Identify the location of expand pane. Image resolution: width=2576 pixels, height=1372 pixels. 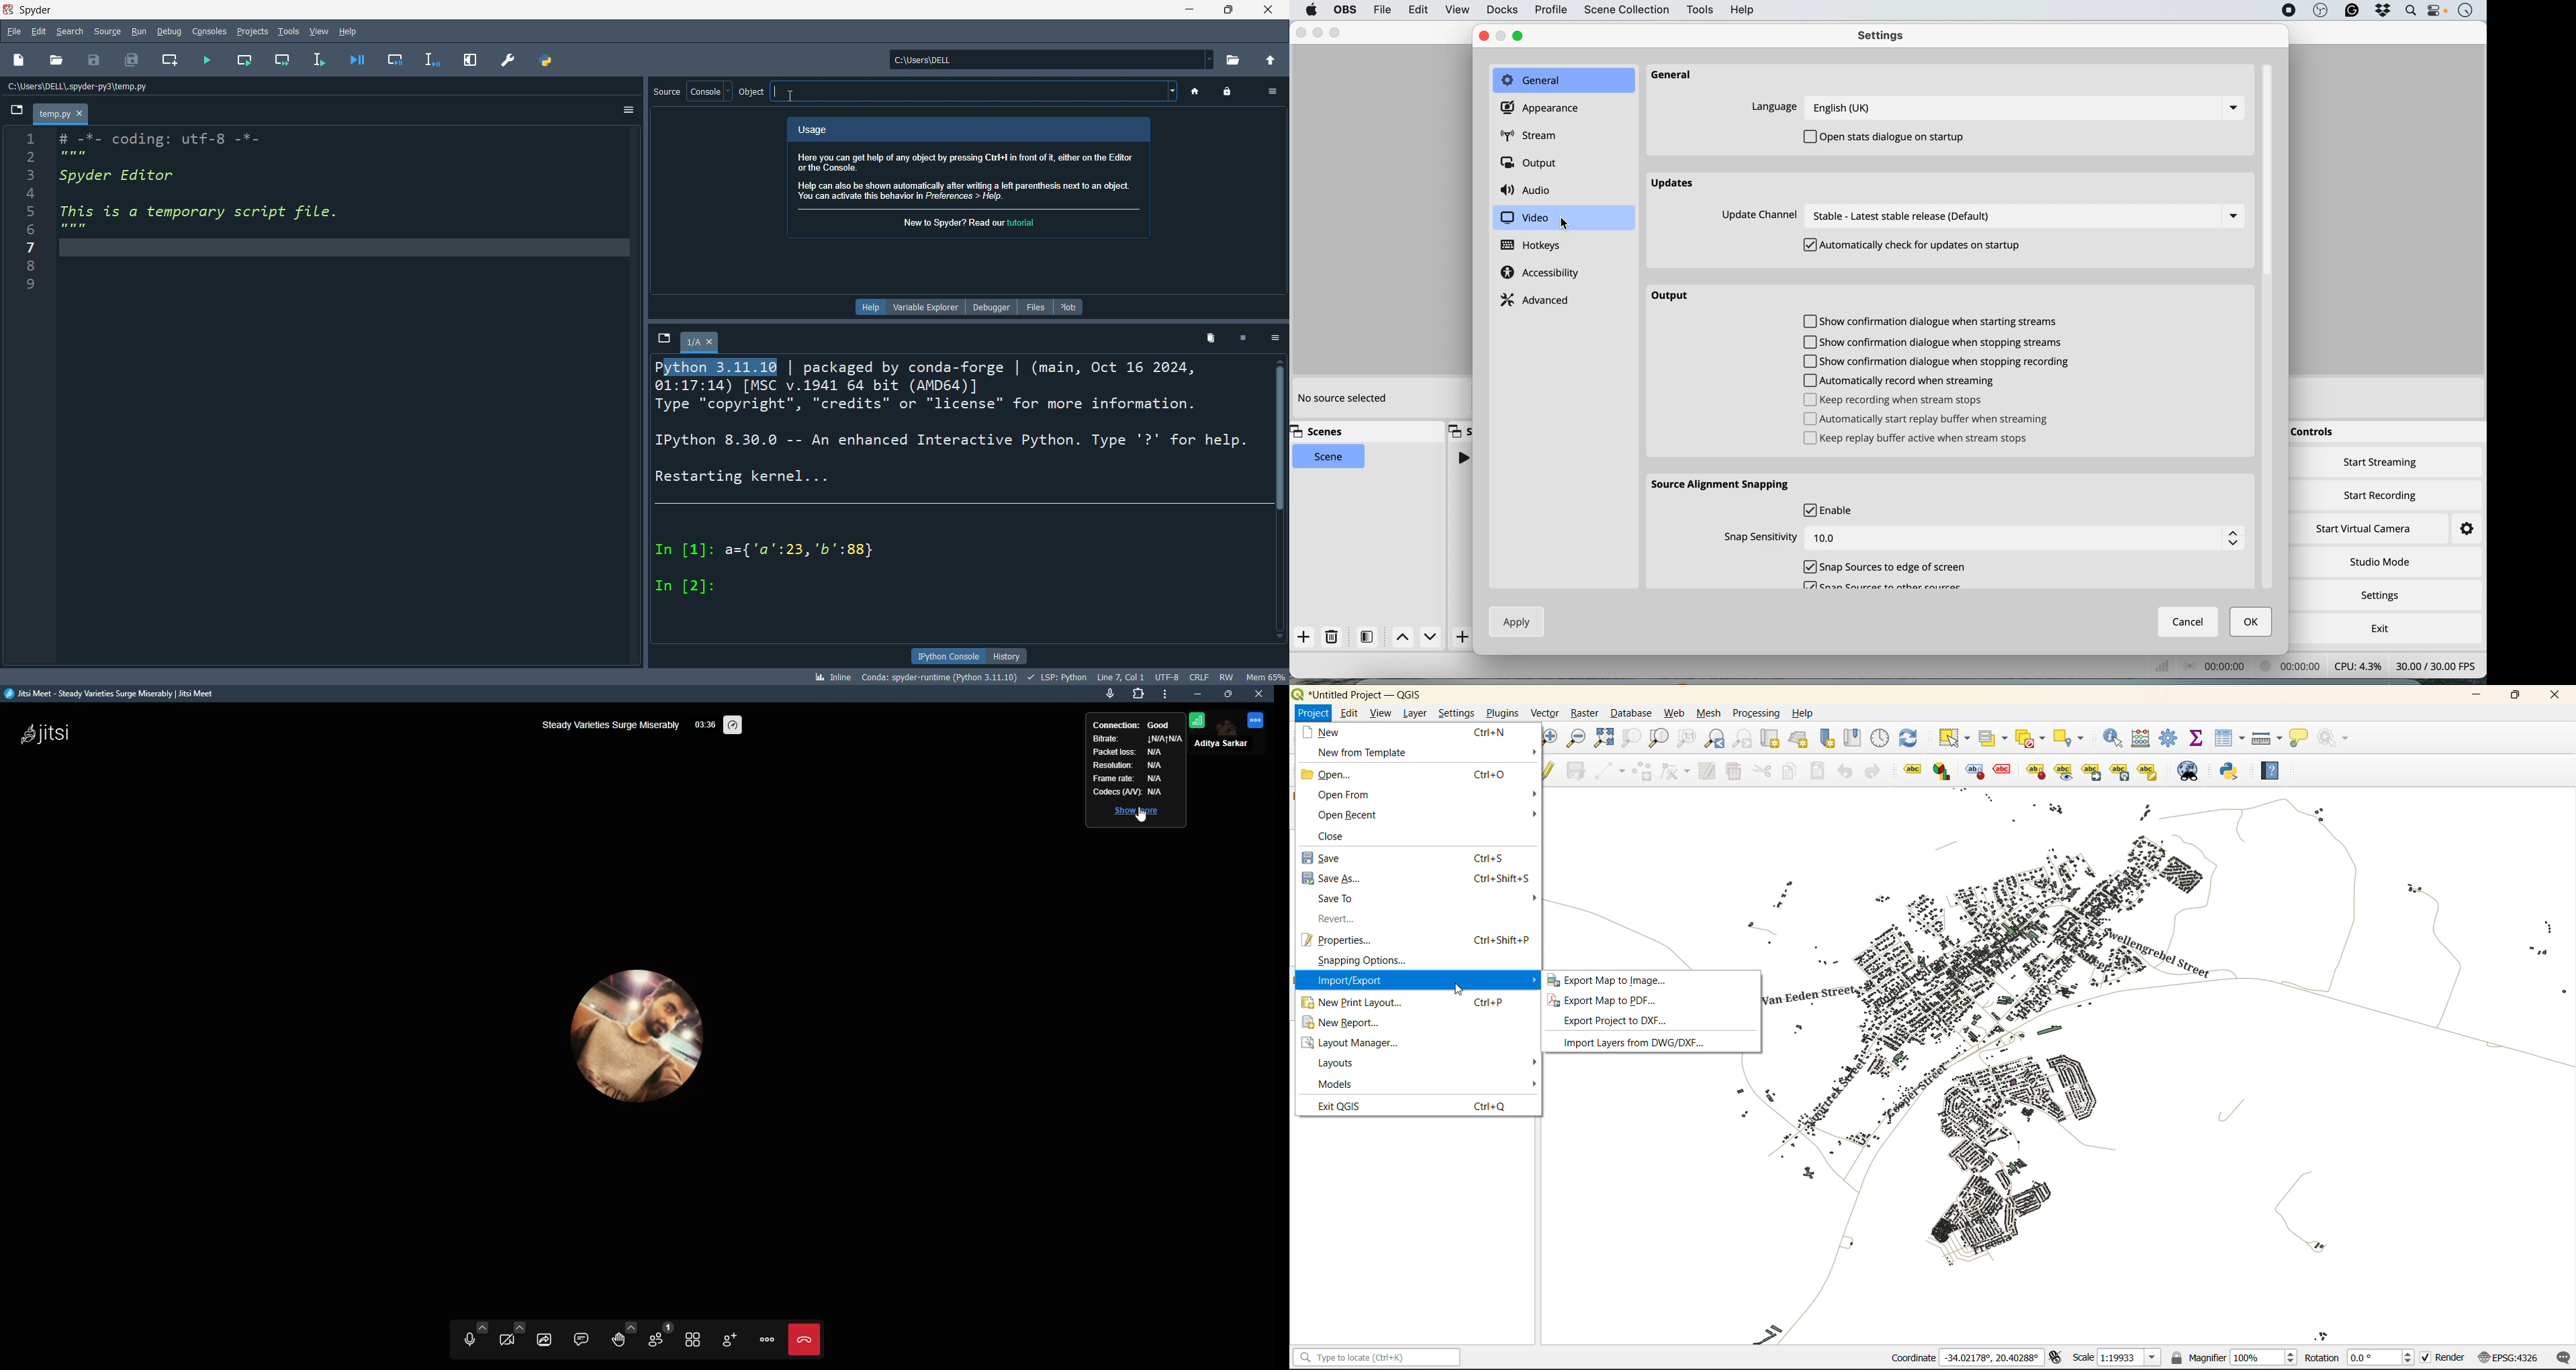
(467, 58).